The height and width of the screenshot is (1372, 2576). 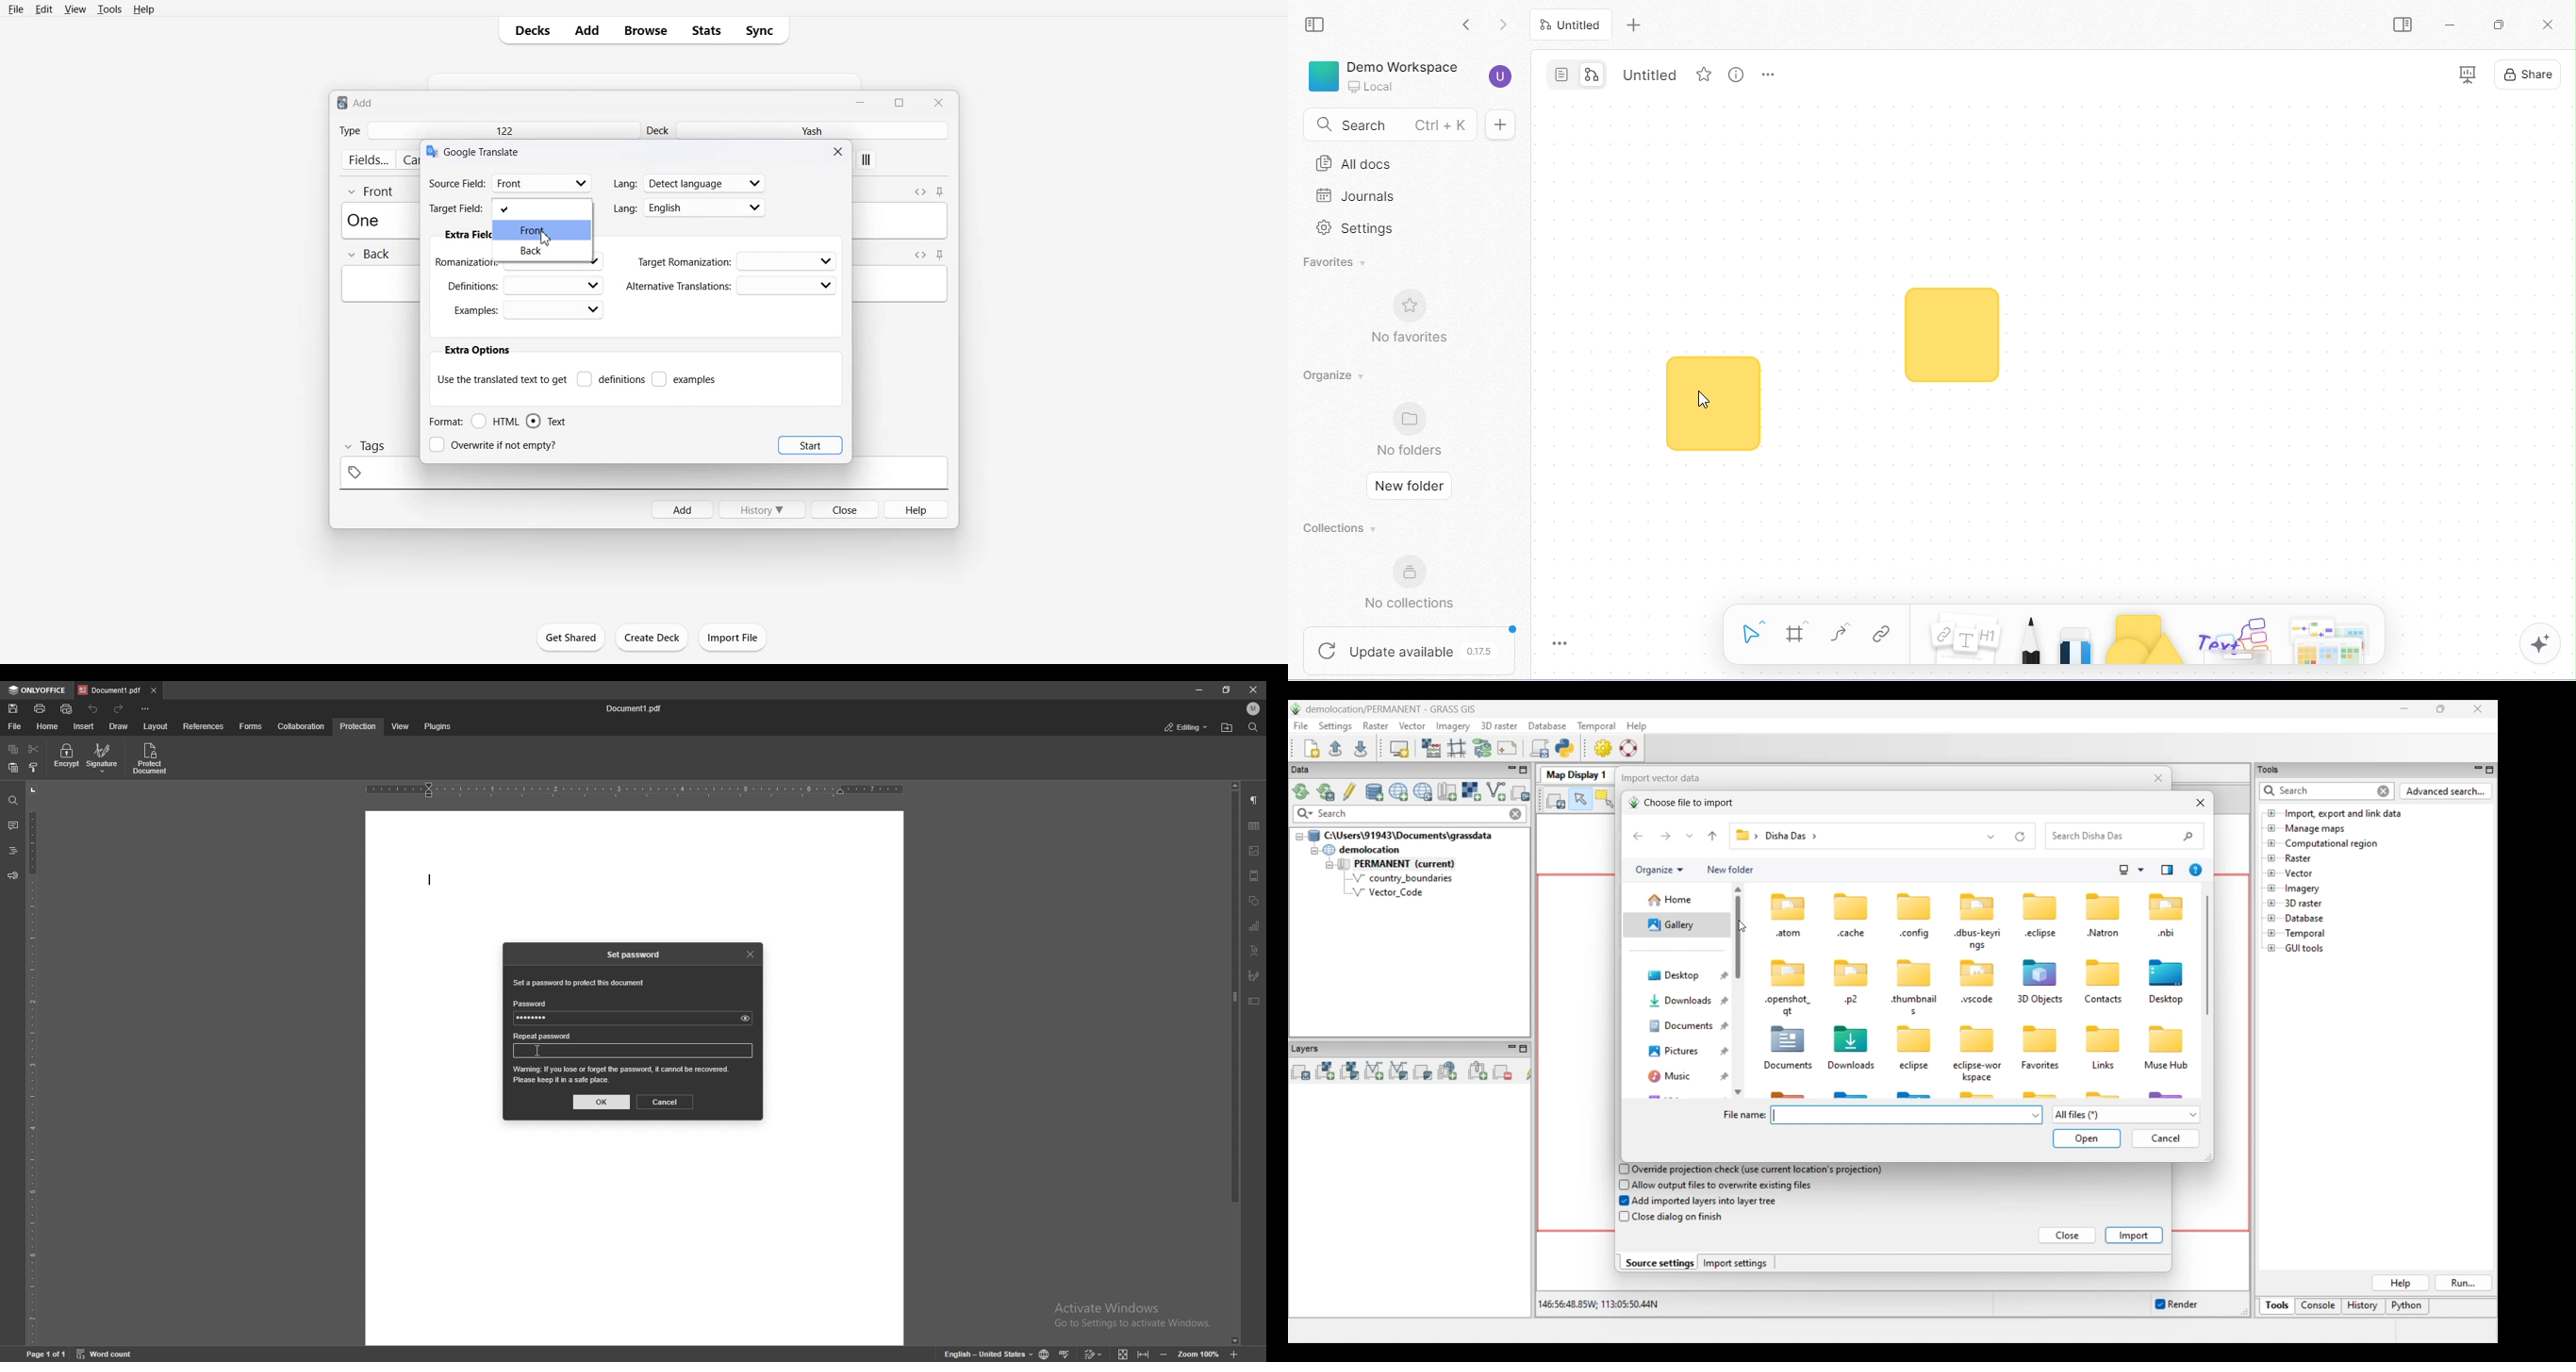 What do you see at coordinates (646, 30) in the screenshot?
I see `Browse` at bounding box center [646, 30].